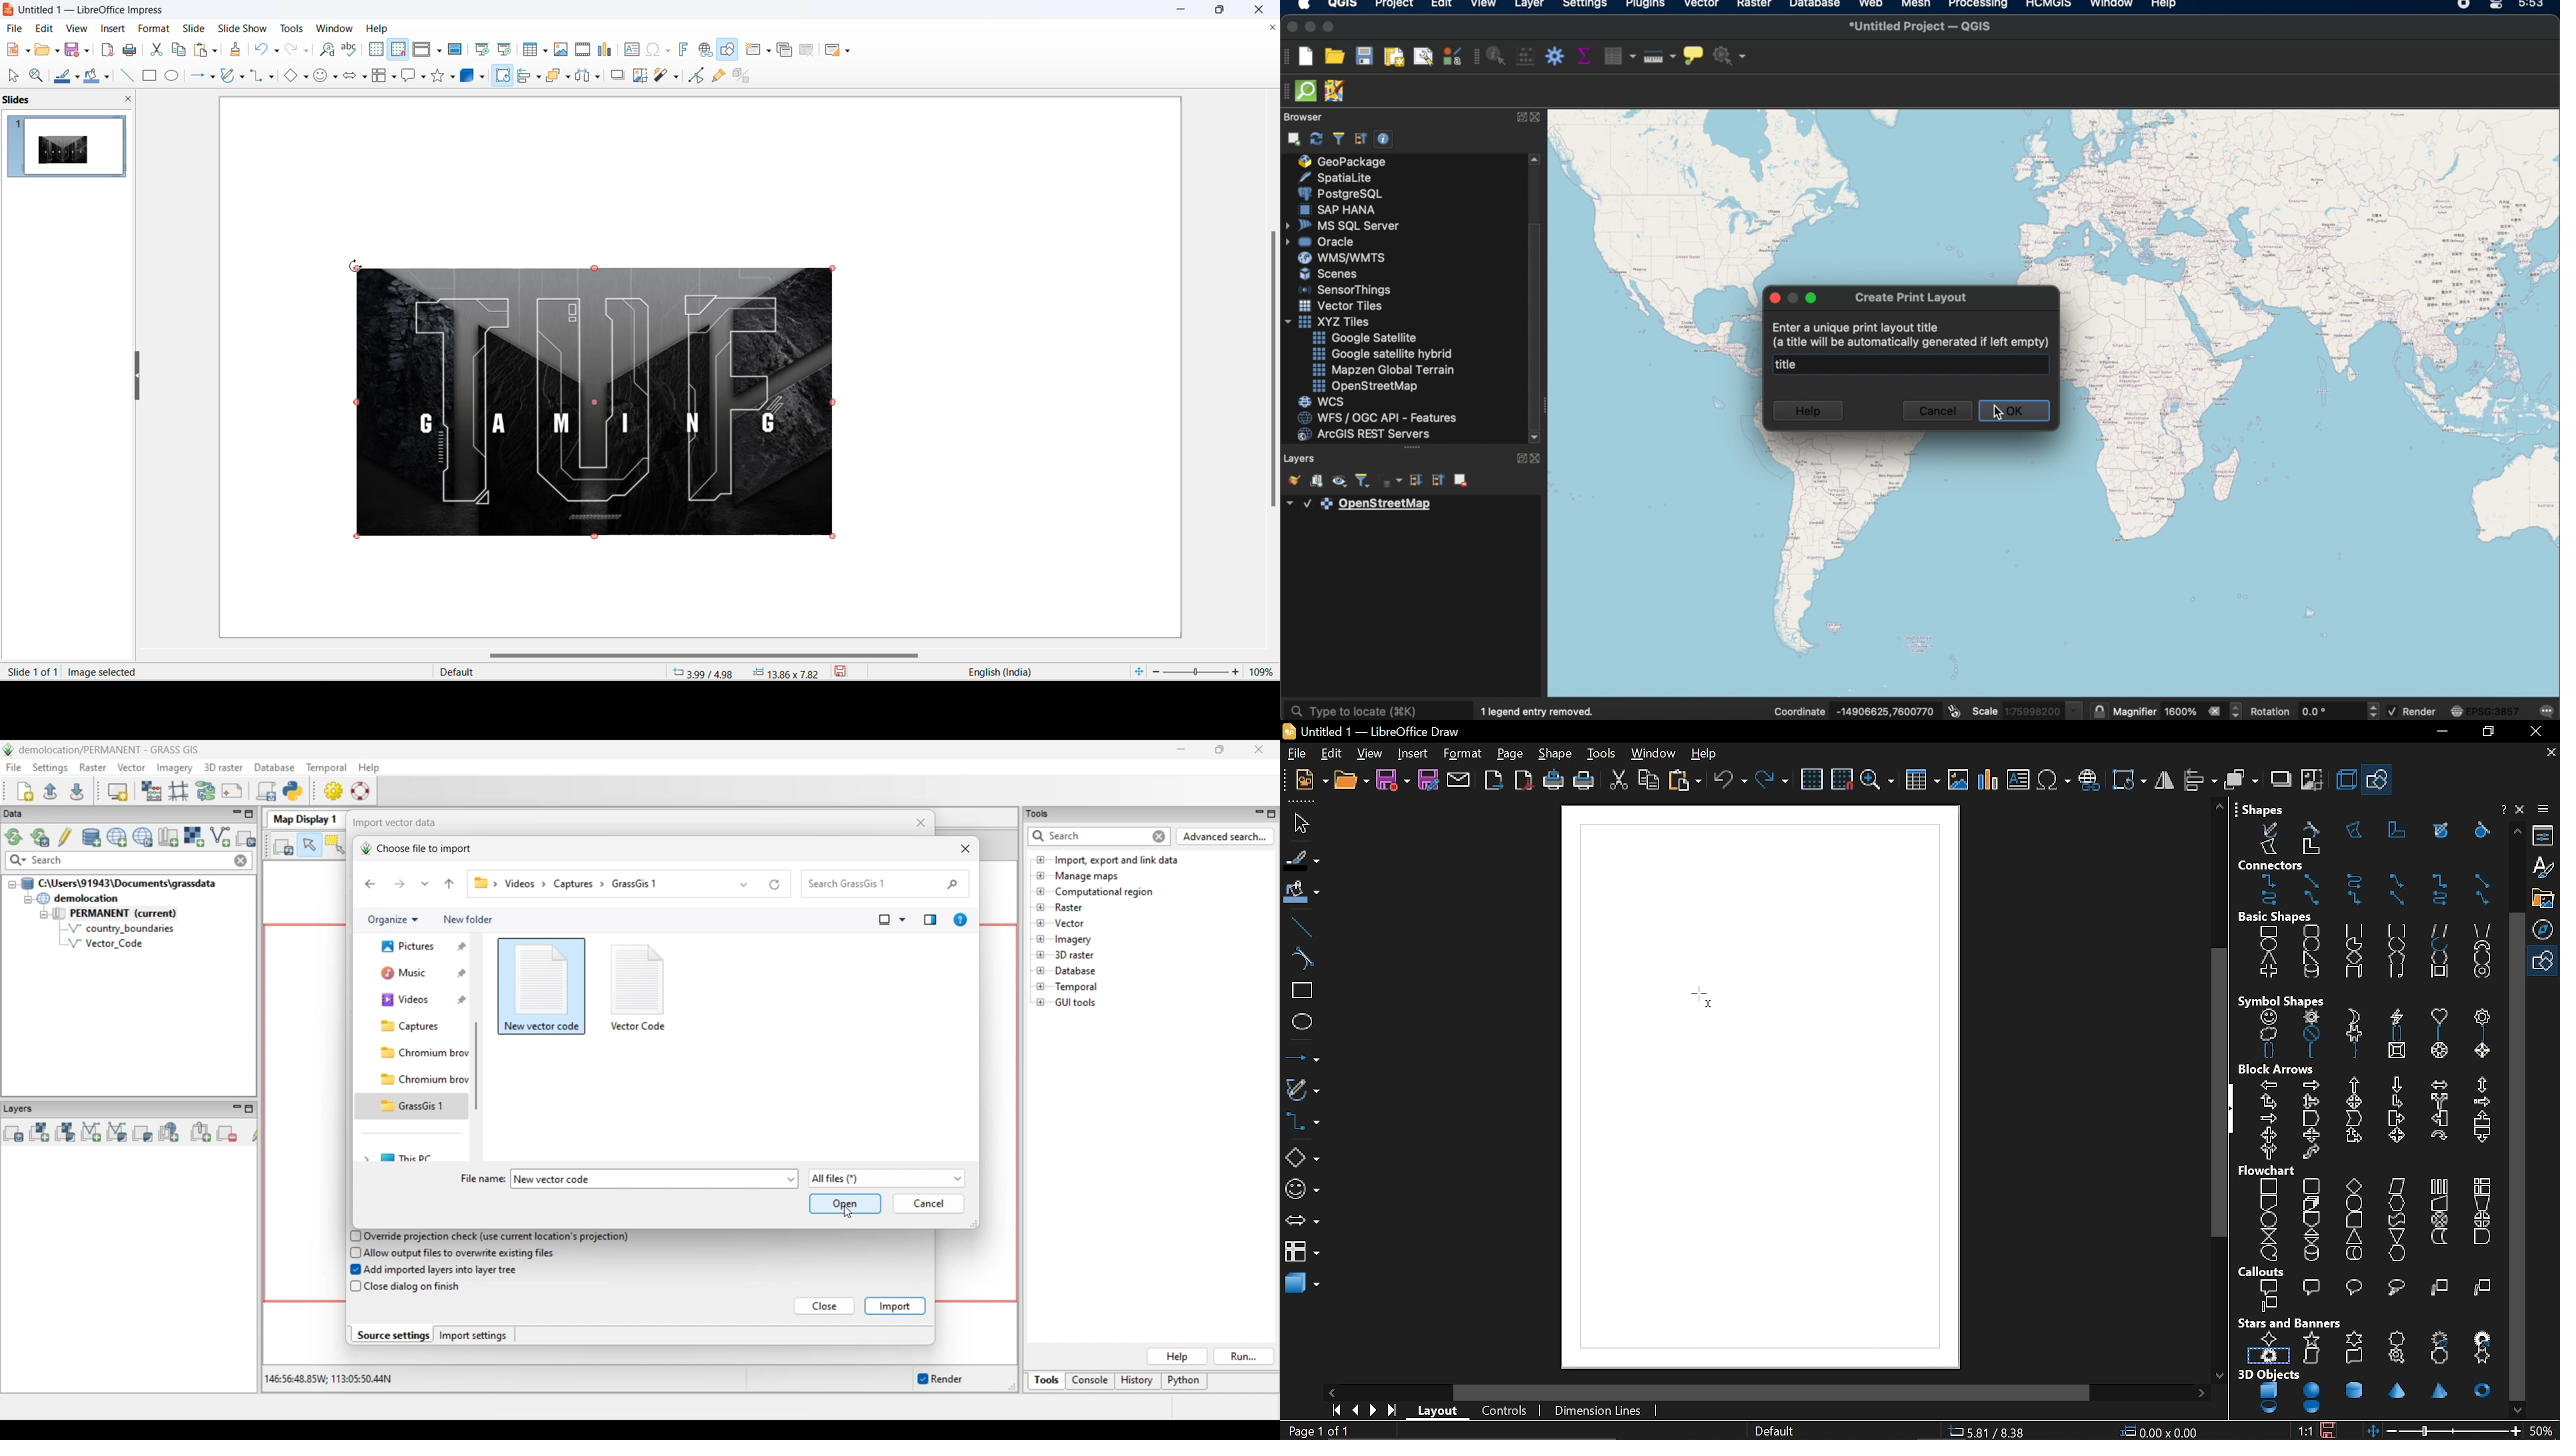 The image size is (2576, 1456). Describe the element at coordinates (1301, 928) in the screenshot. I see `line` at that location.